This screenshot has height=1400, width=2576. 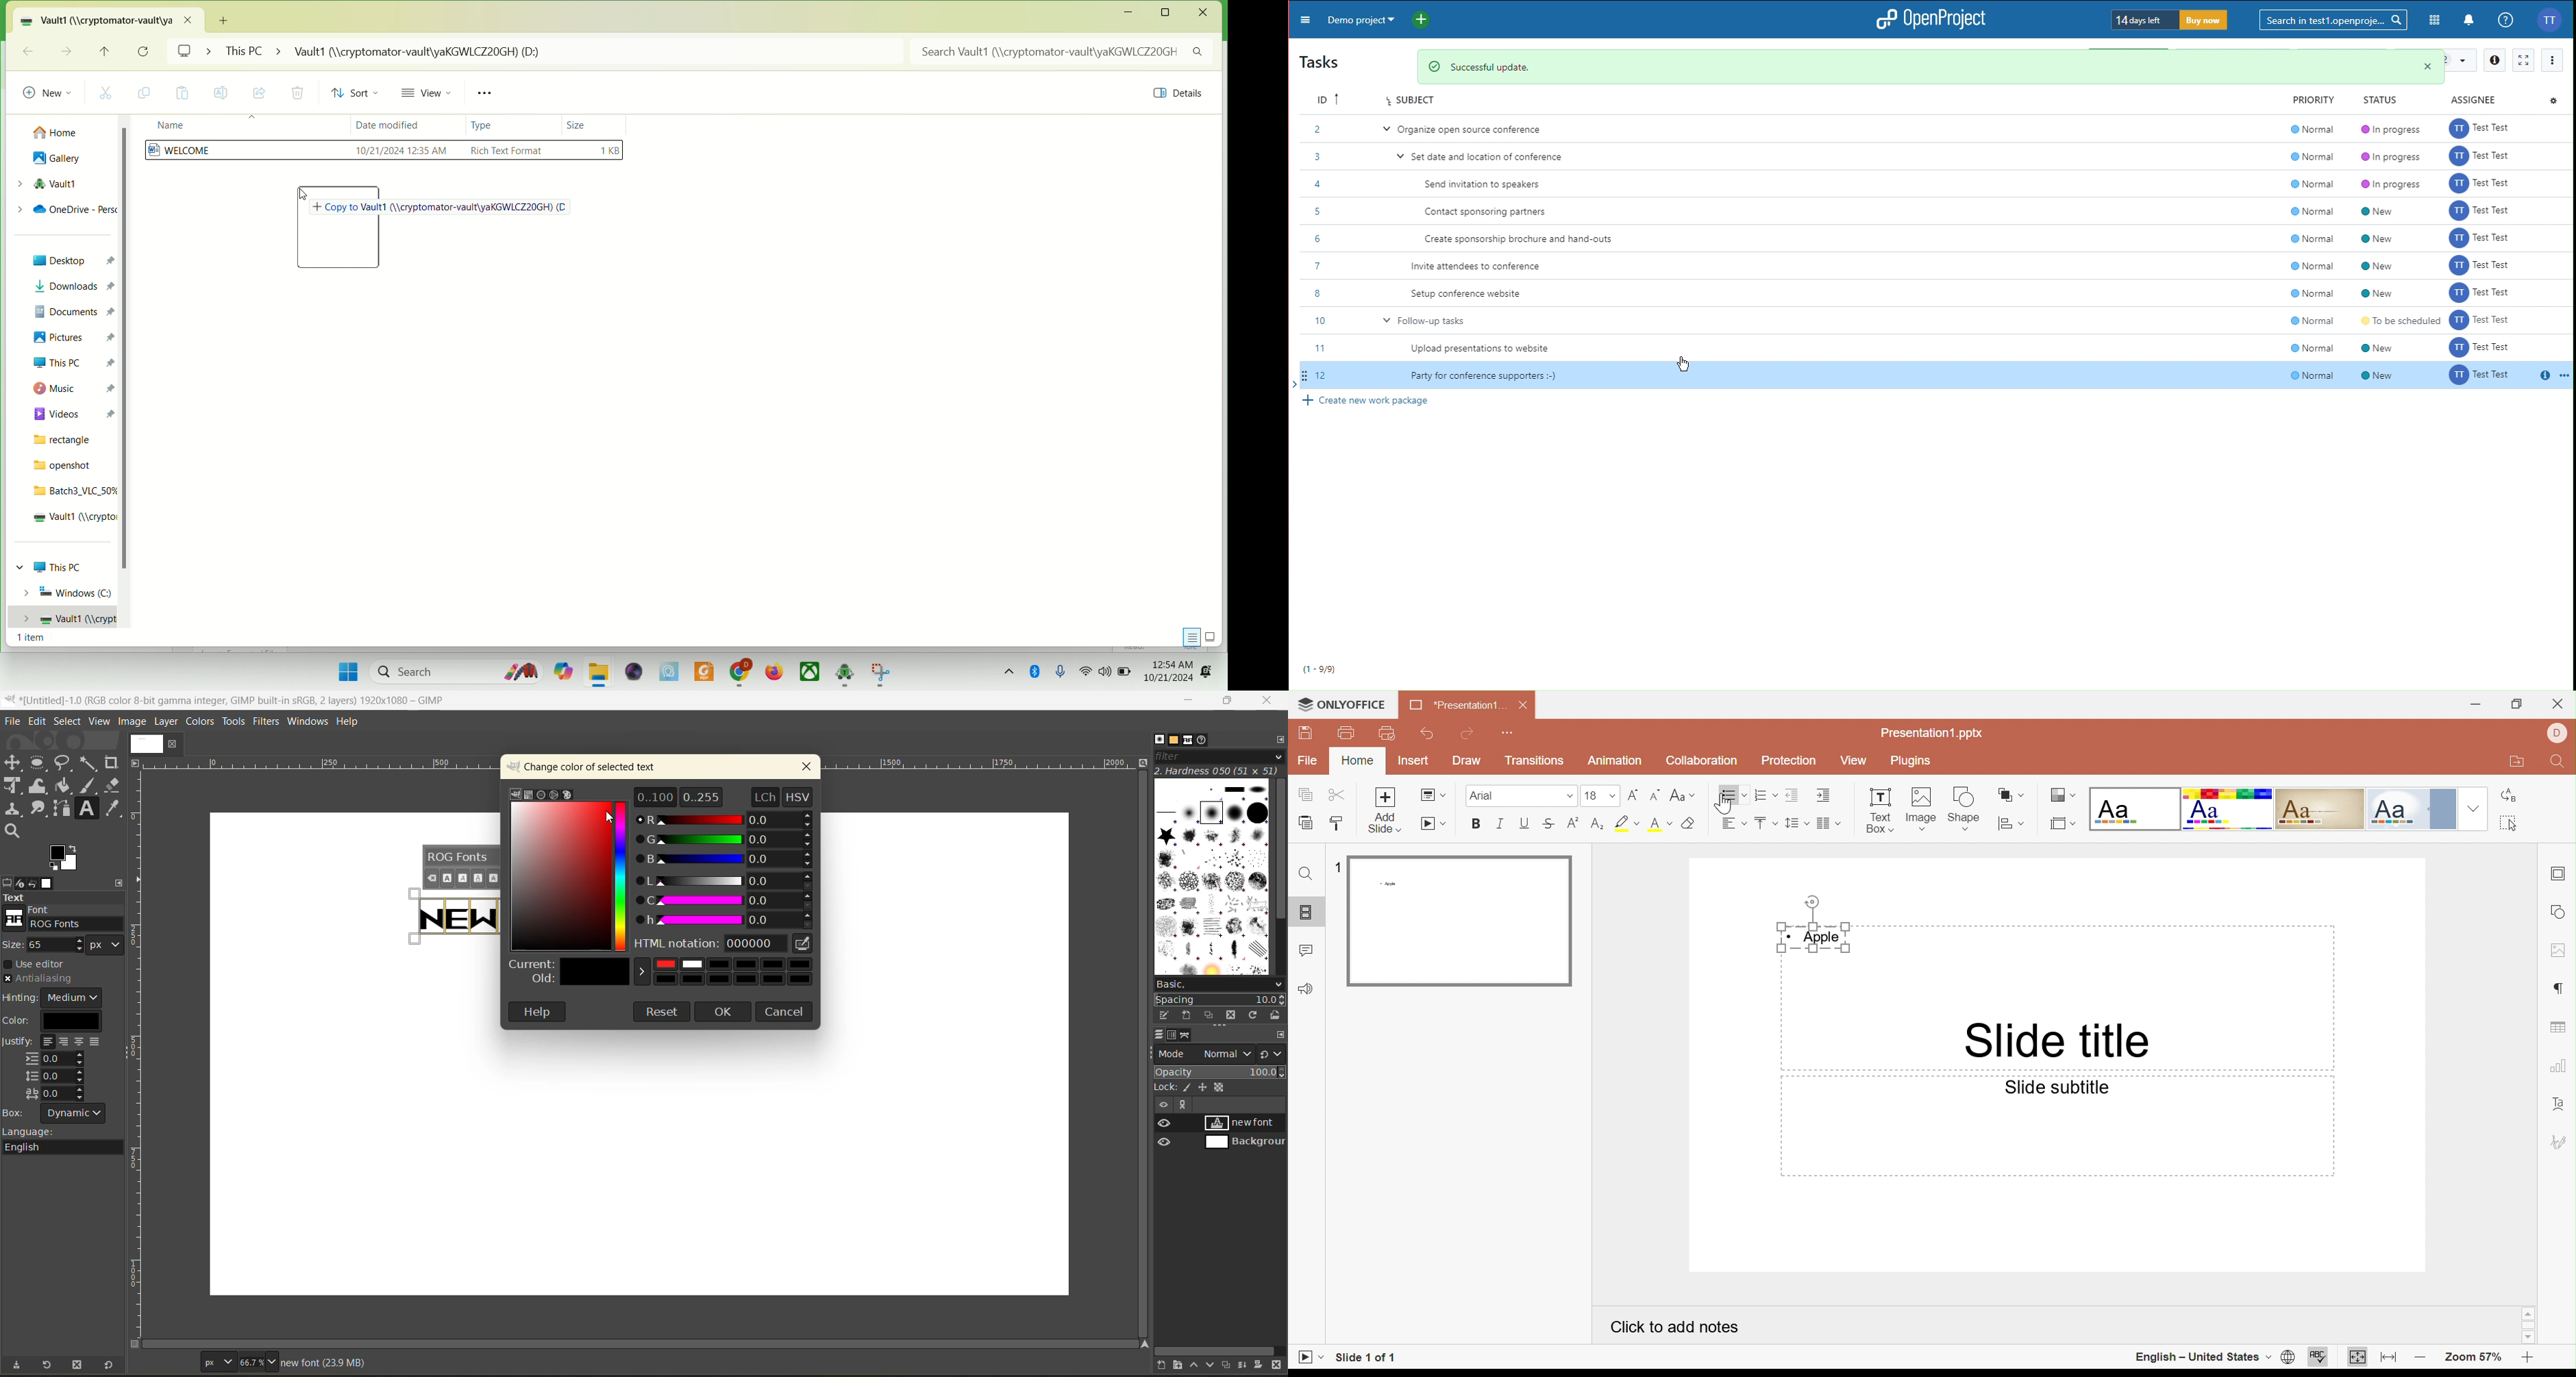 I want to click on html notation, so click(x=728, y=945).